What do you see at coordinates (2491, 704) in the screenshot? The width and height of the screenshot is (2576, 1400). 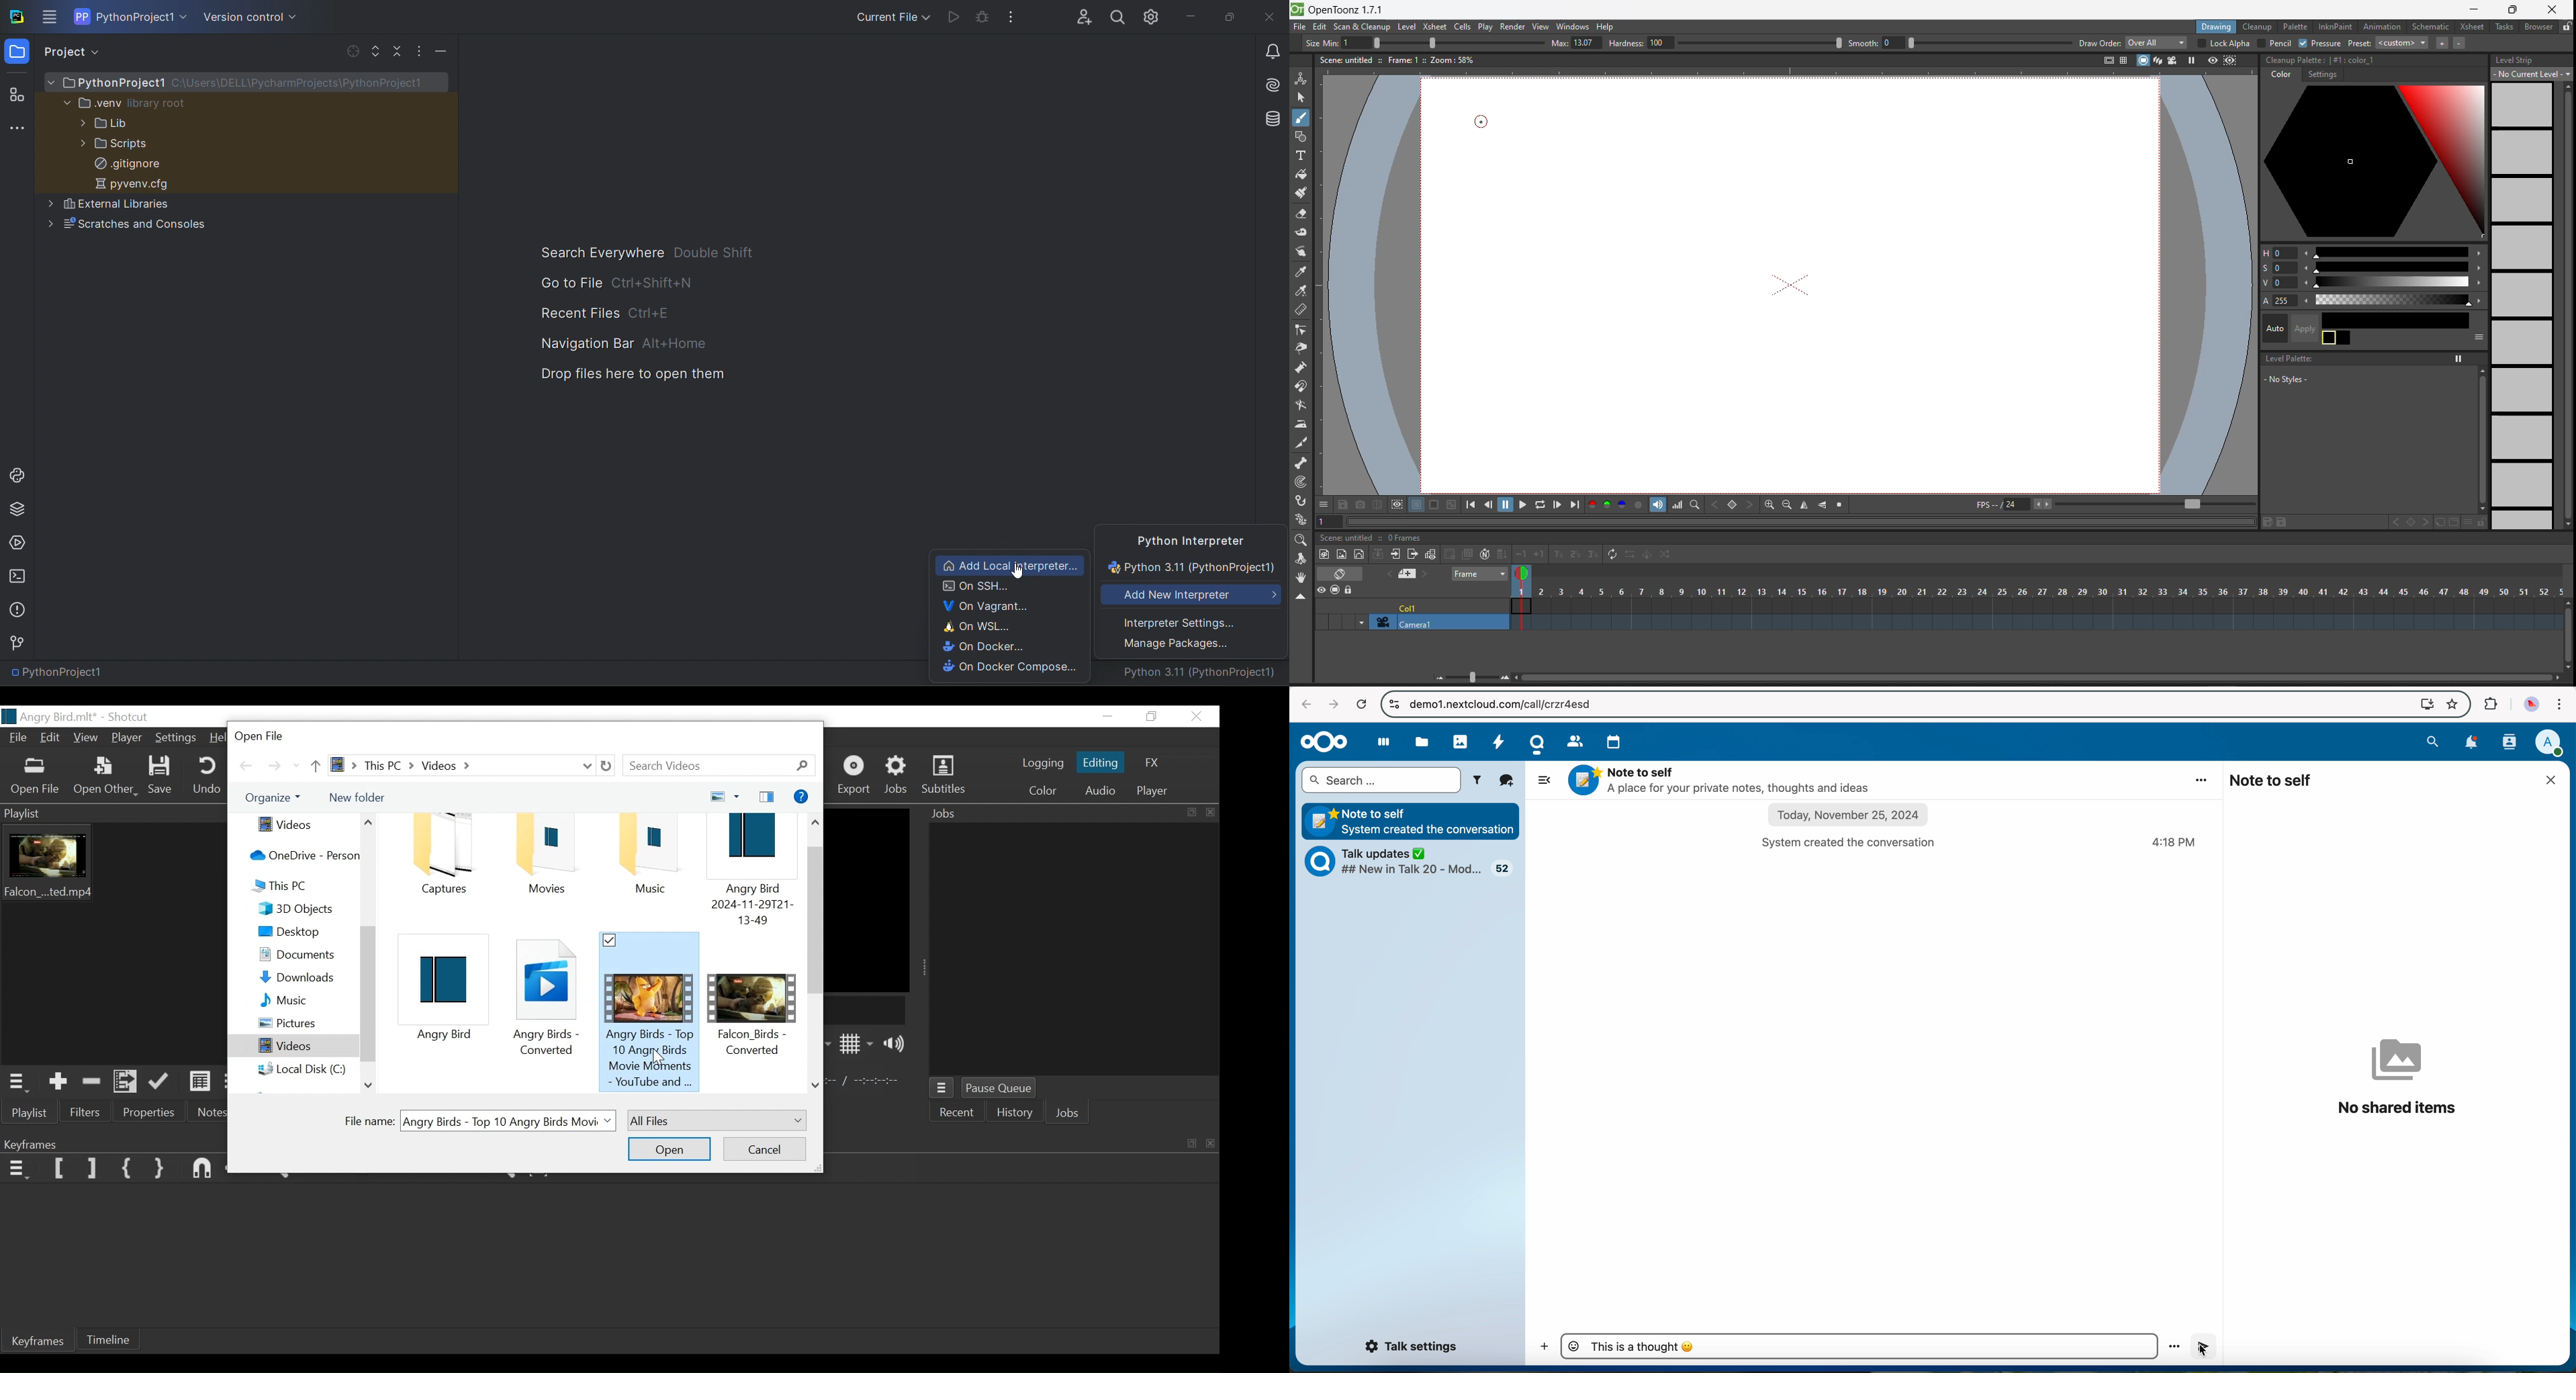 I see `extensions` at bounding box center [2491, 704].